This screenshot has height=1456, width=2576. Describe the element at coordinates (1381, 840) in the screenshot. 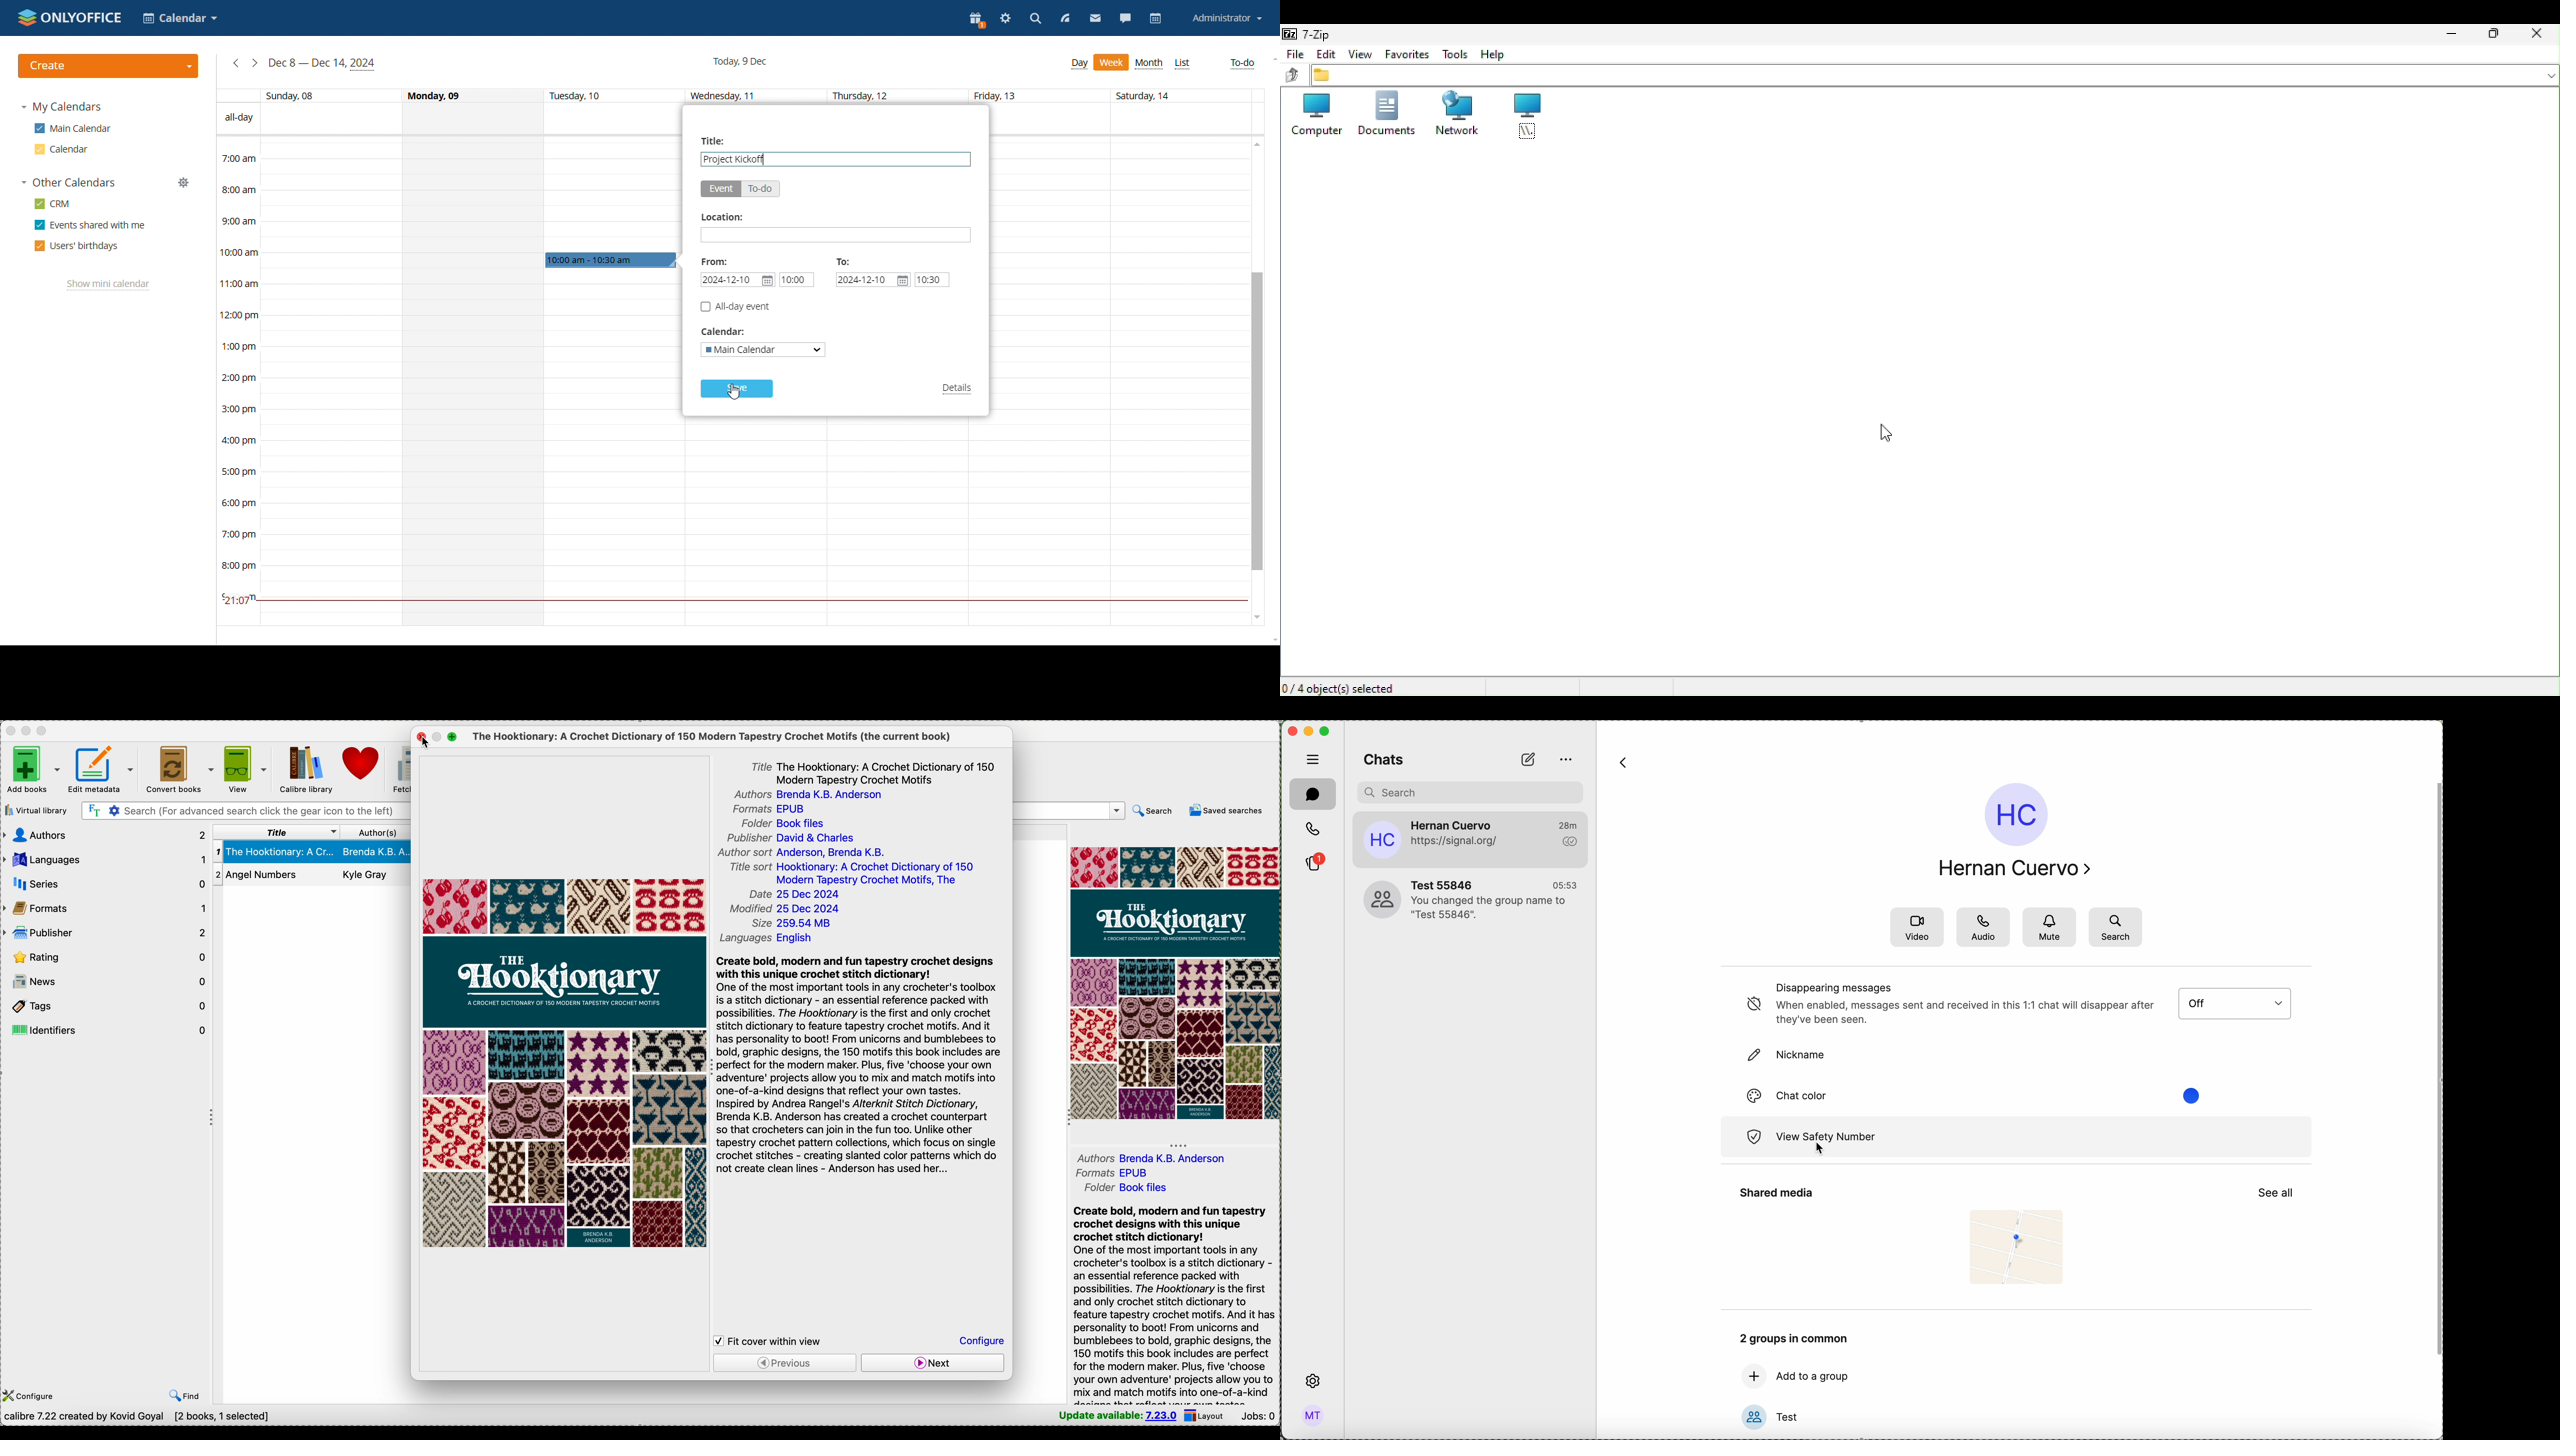

I see `profile icon` at that location.